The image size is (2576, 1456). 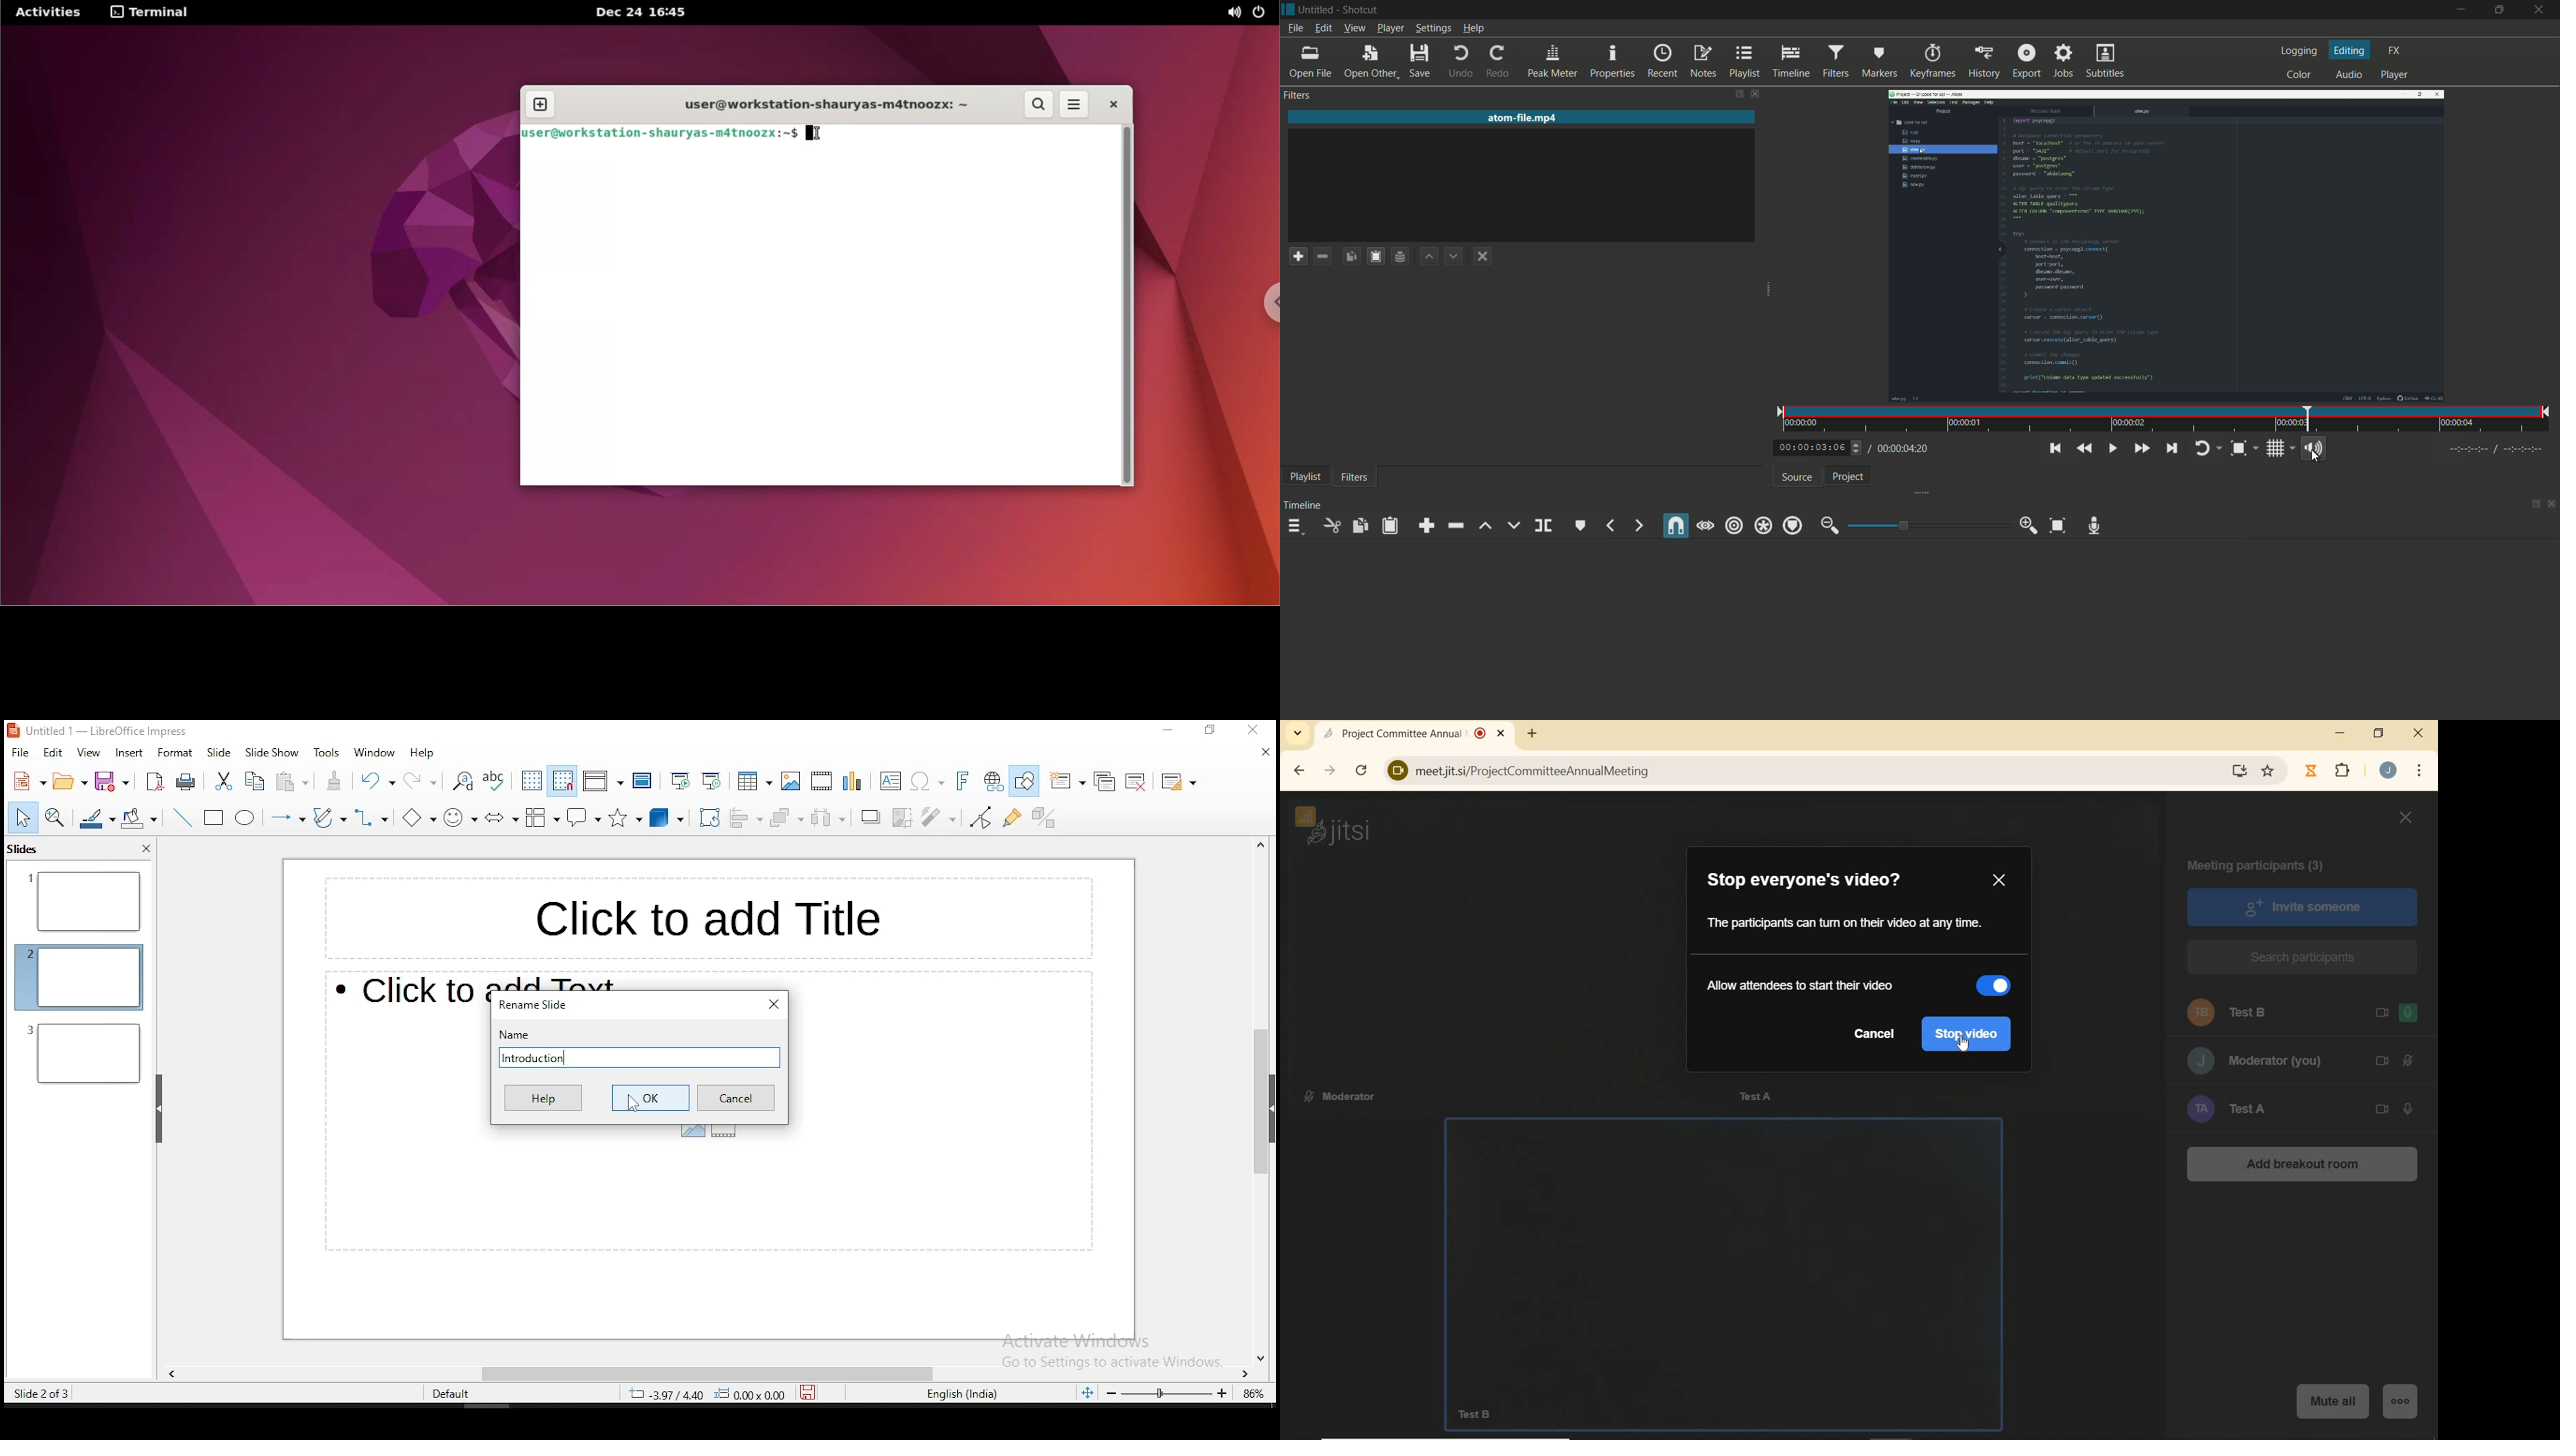 I want to click on toggle play or pause, so click(x=2111, y=449).